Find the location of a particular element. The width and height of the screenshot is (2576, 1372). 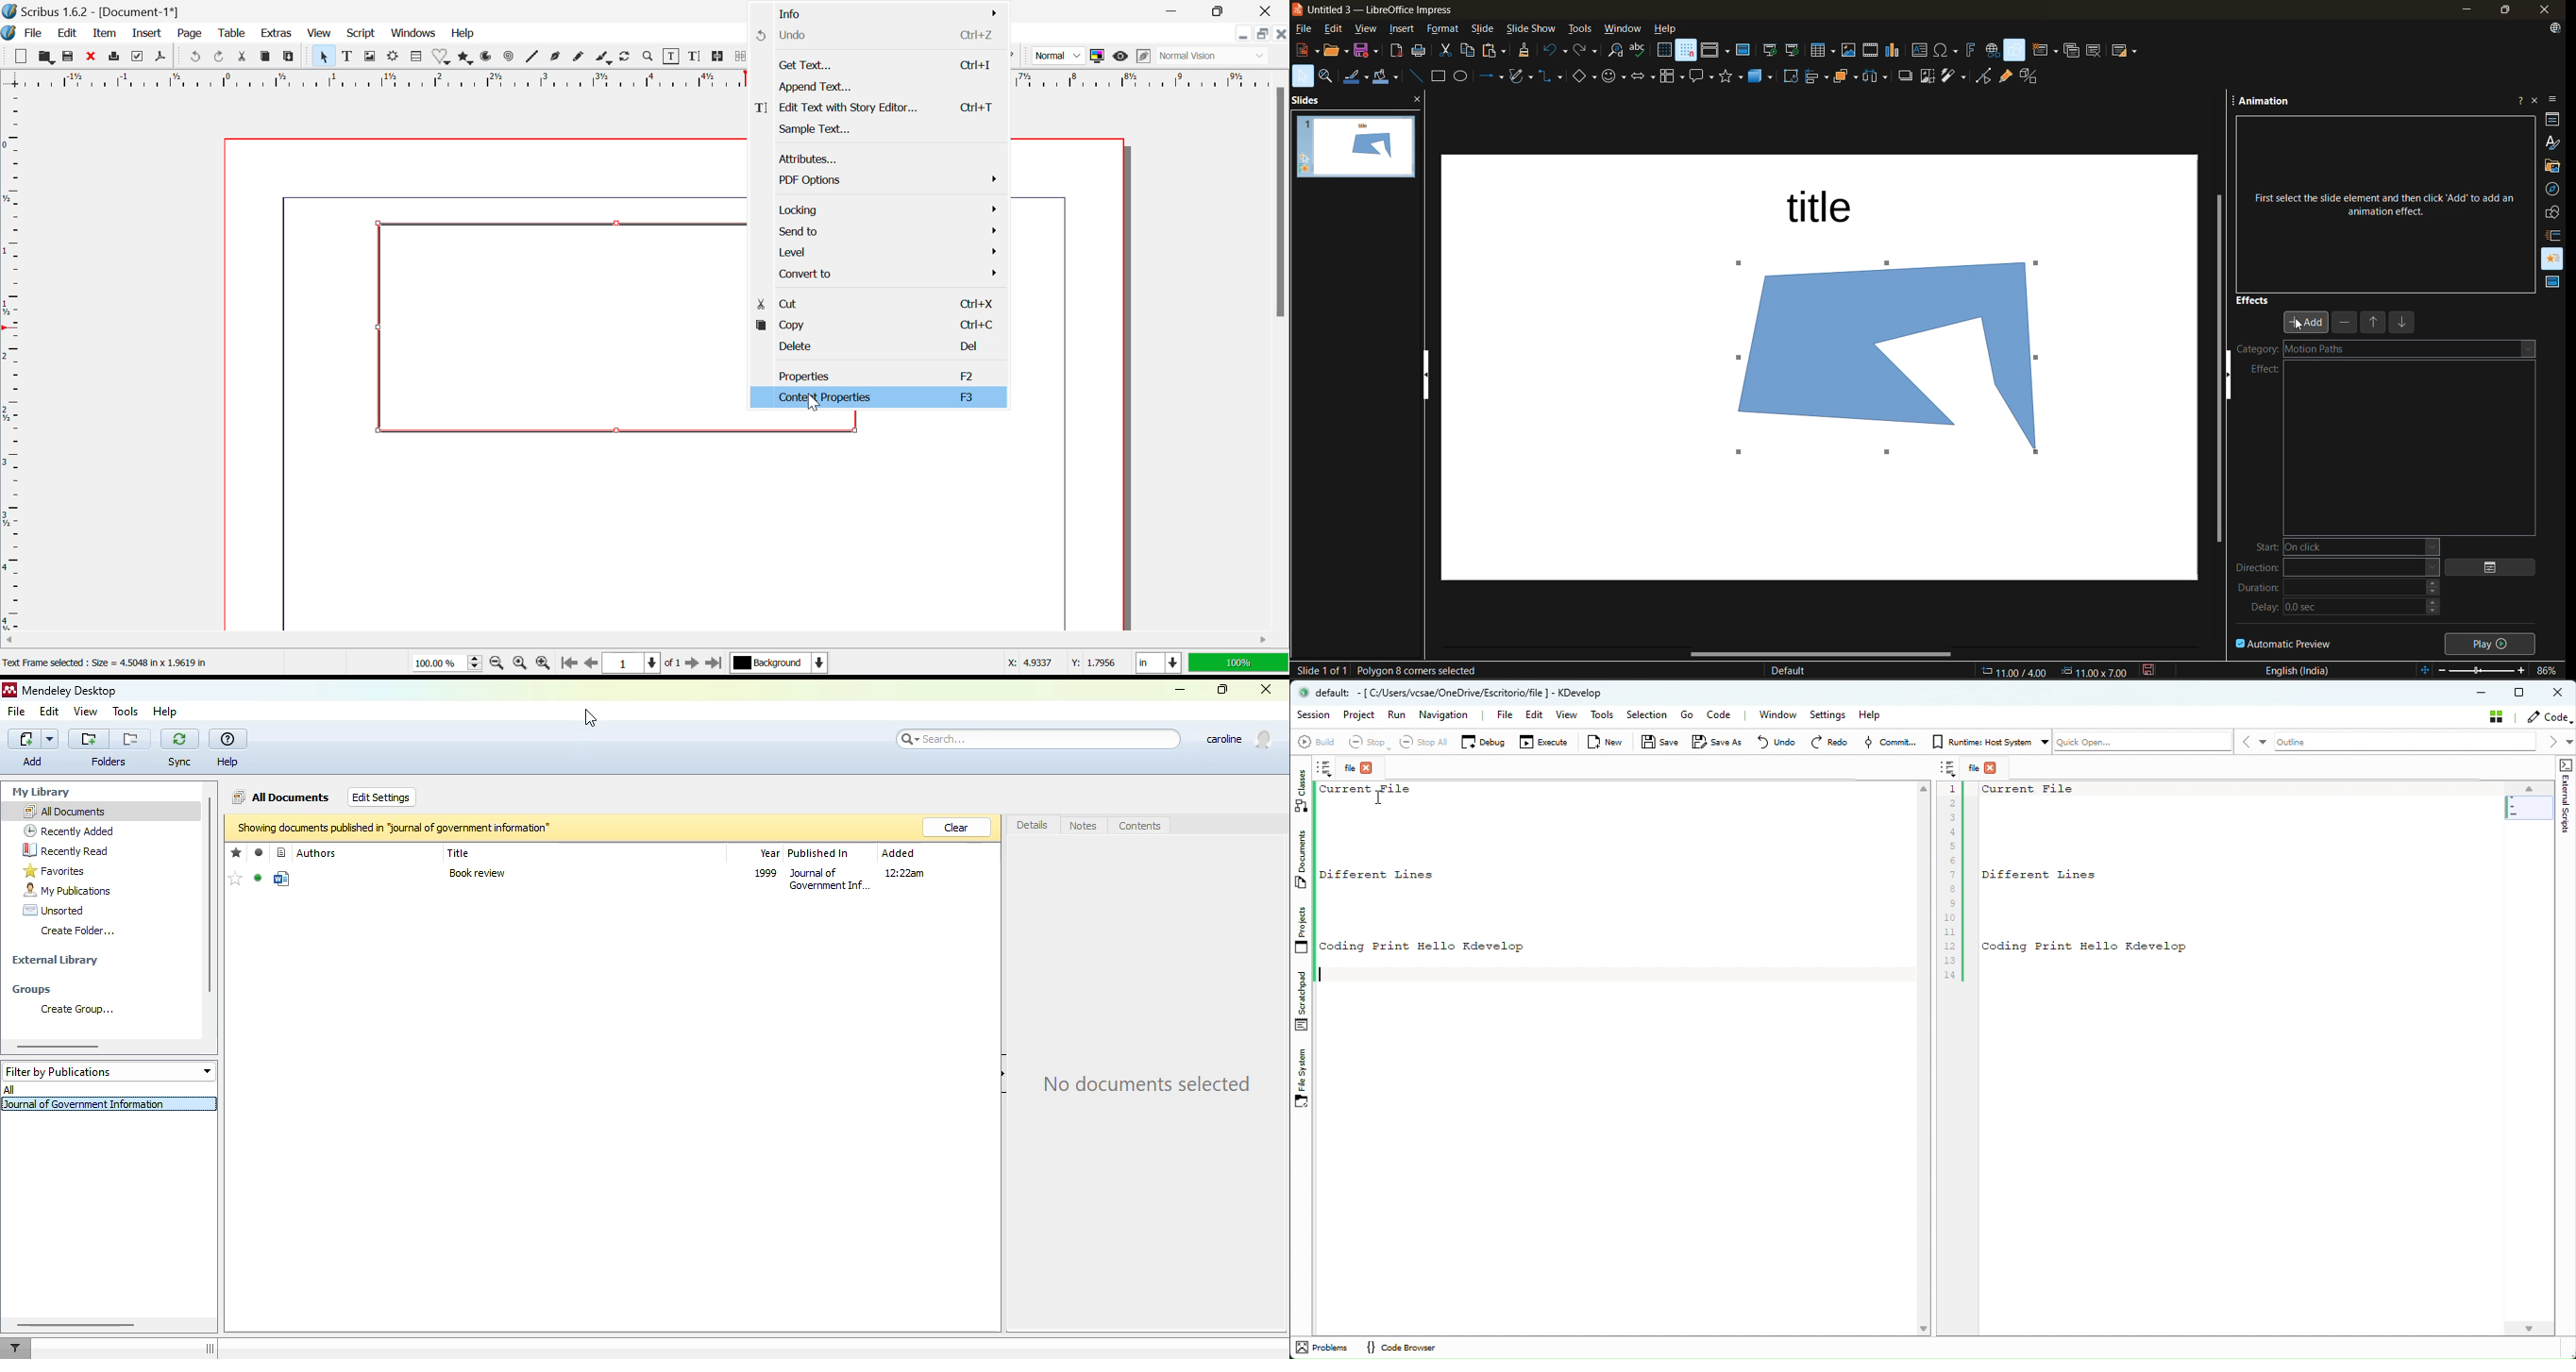

master slide is located at coordinates (1743, 49).